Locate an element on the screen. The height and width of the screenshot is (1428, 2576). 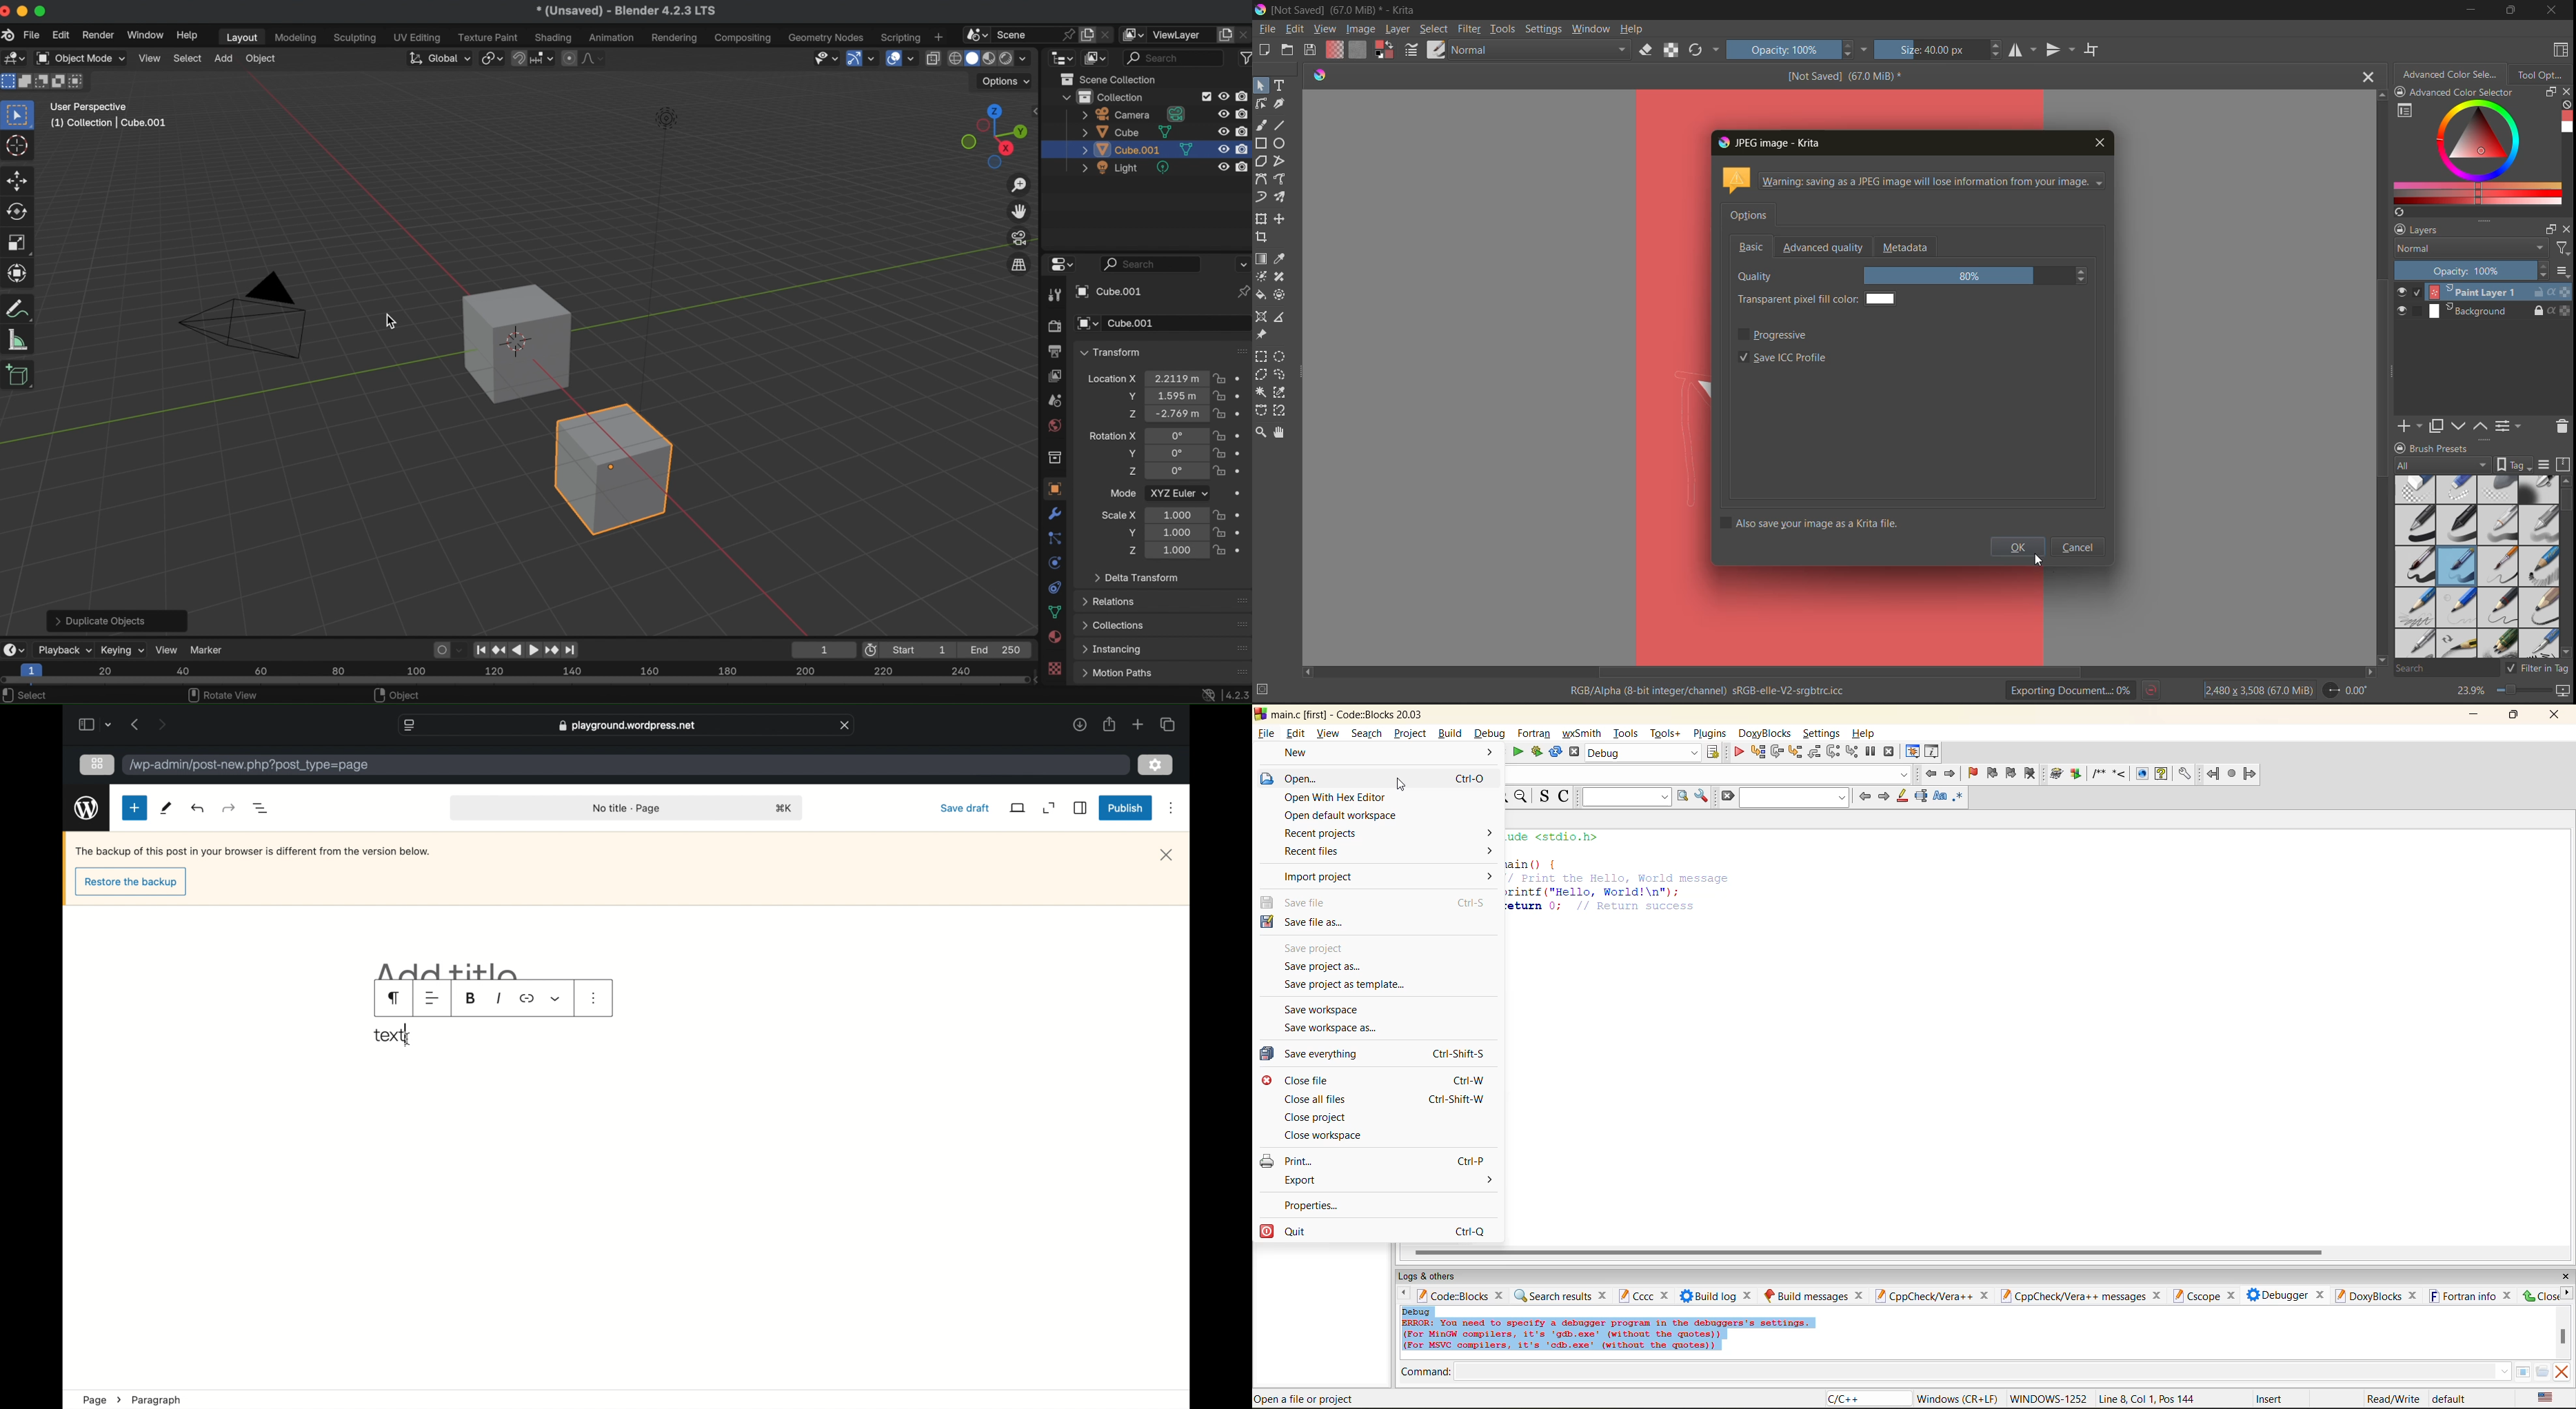
horizontal scroll bar is located at coordinates (1868, 1253).